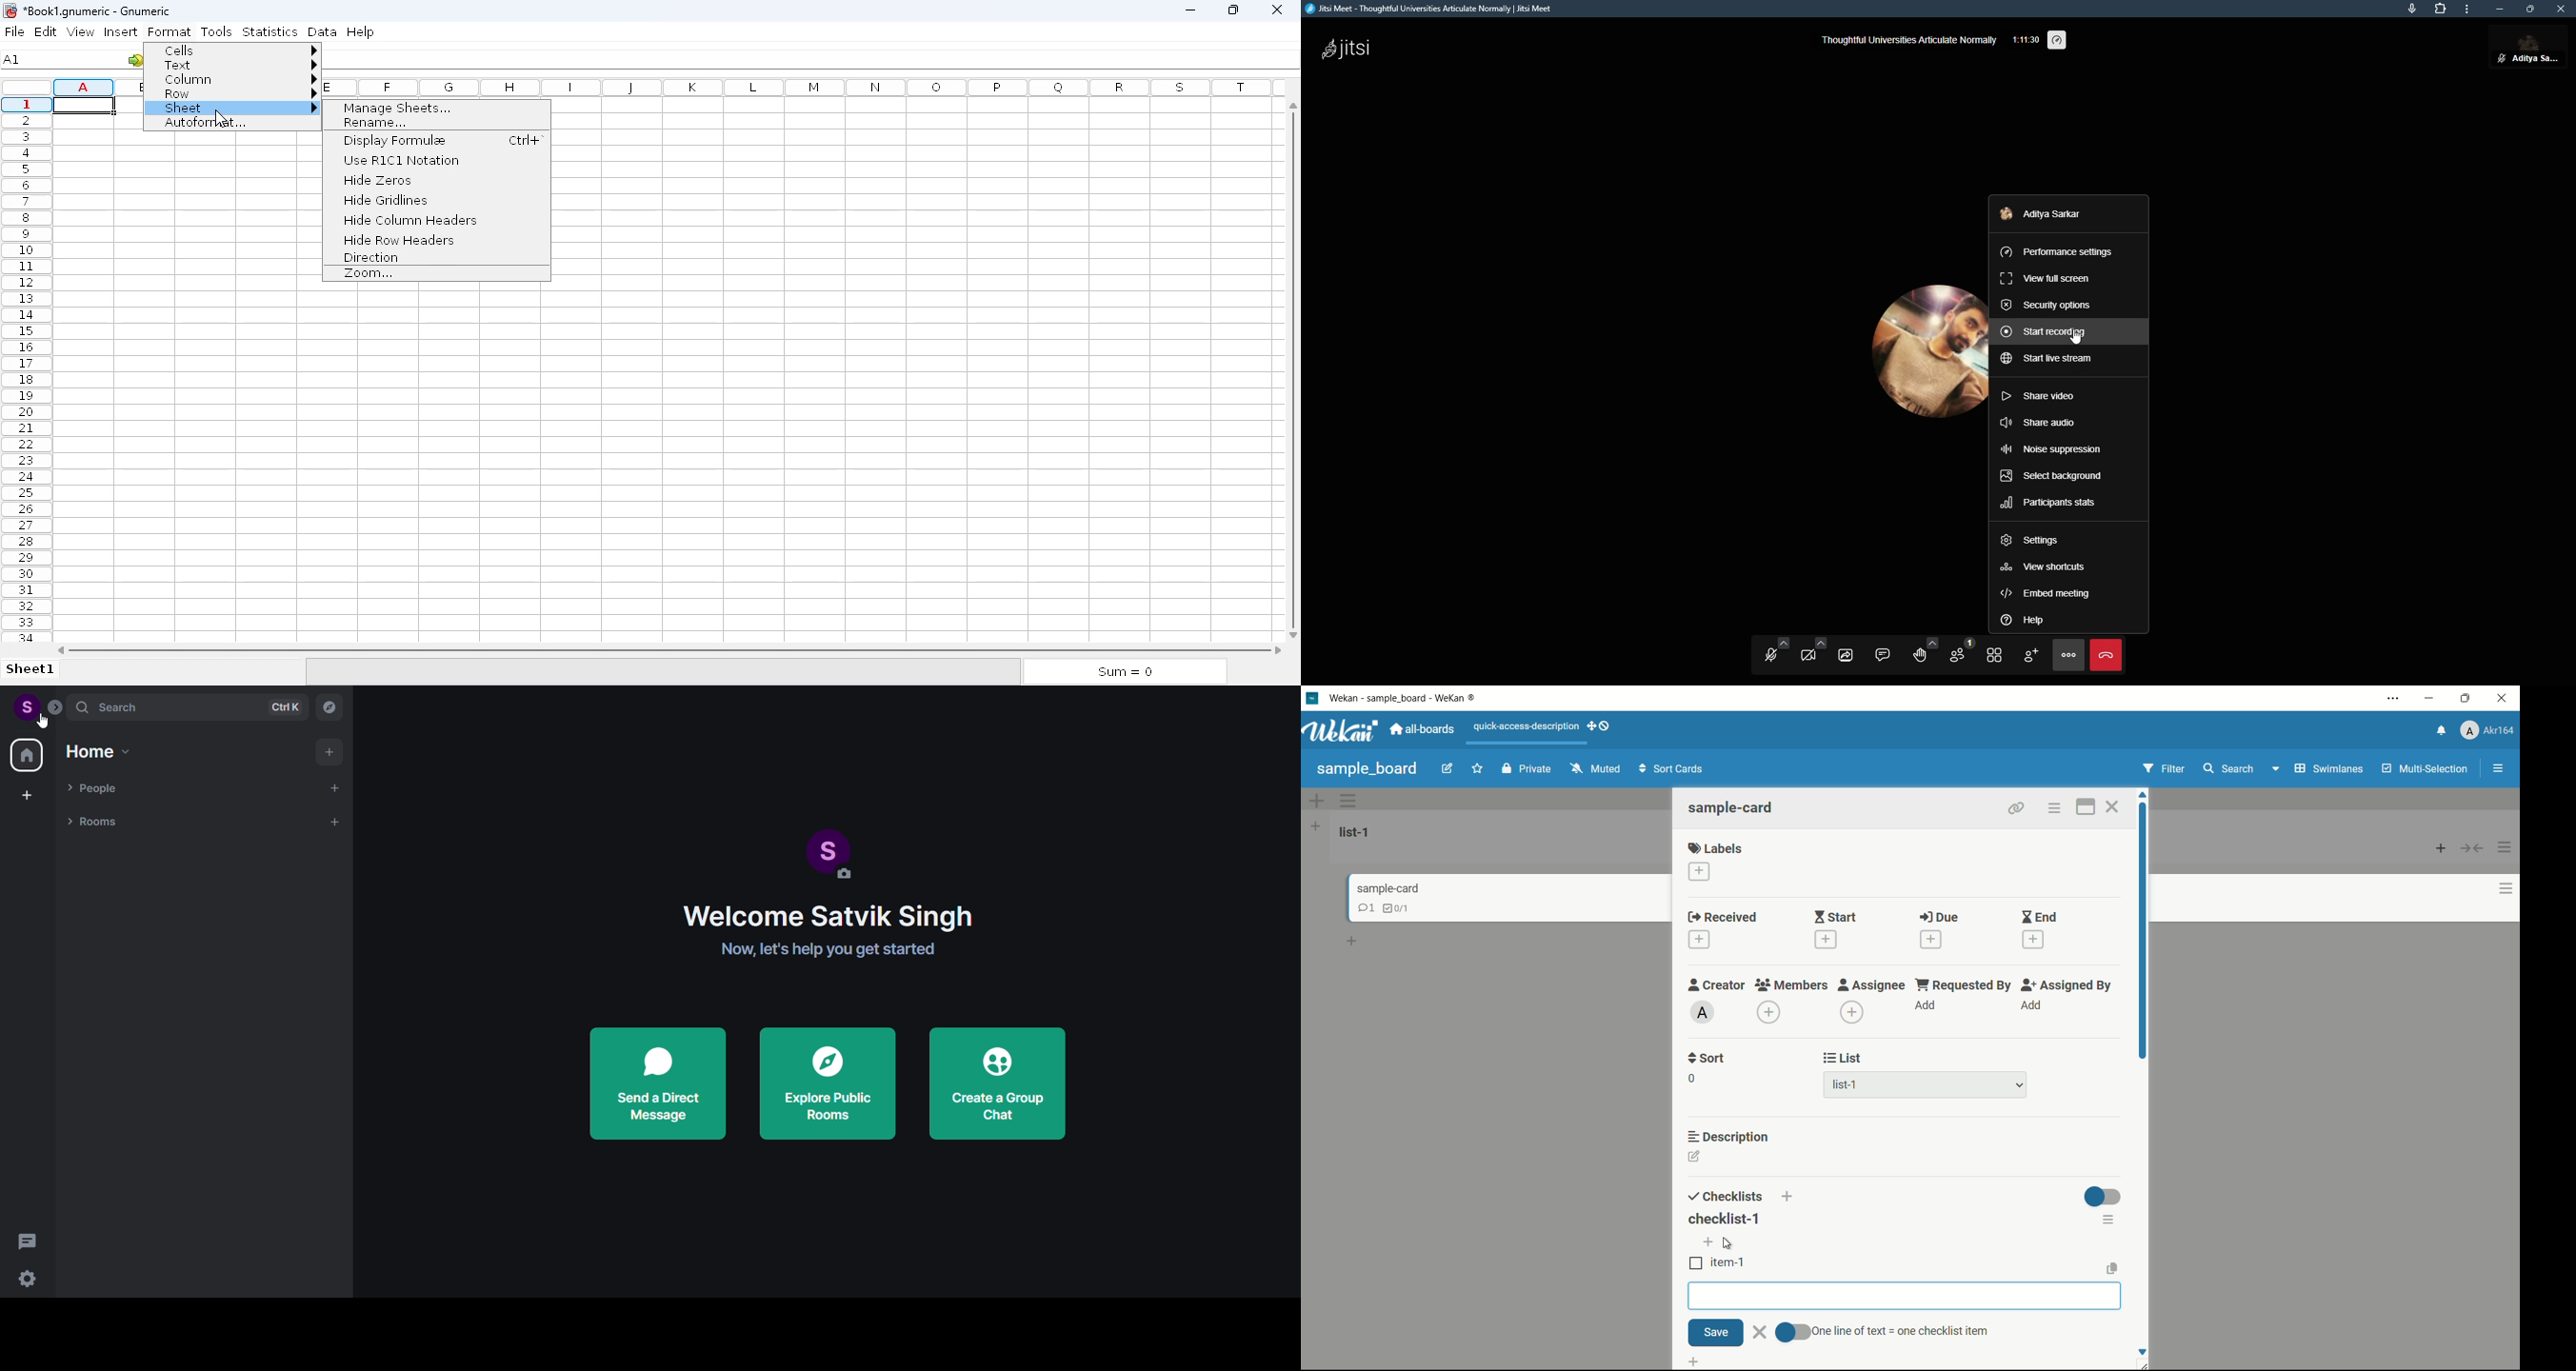  I want to click on statistics, so click(270, 30).